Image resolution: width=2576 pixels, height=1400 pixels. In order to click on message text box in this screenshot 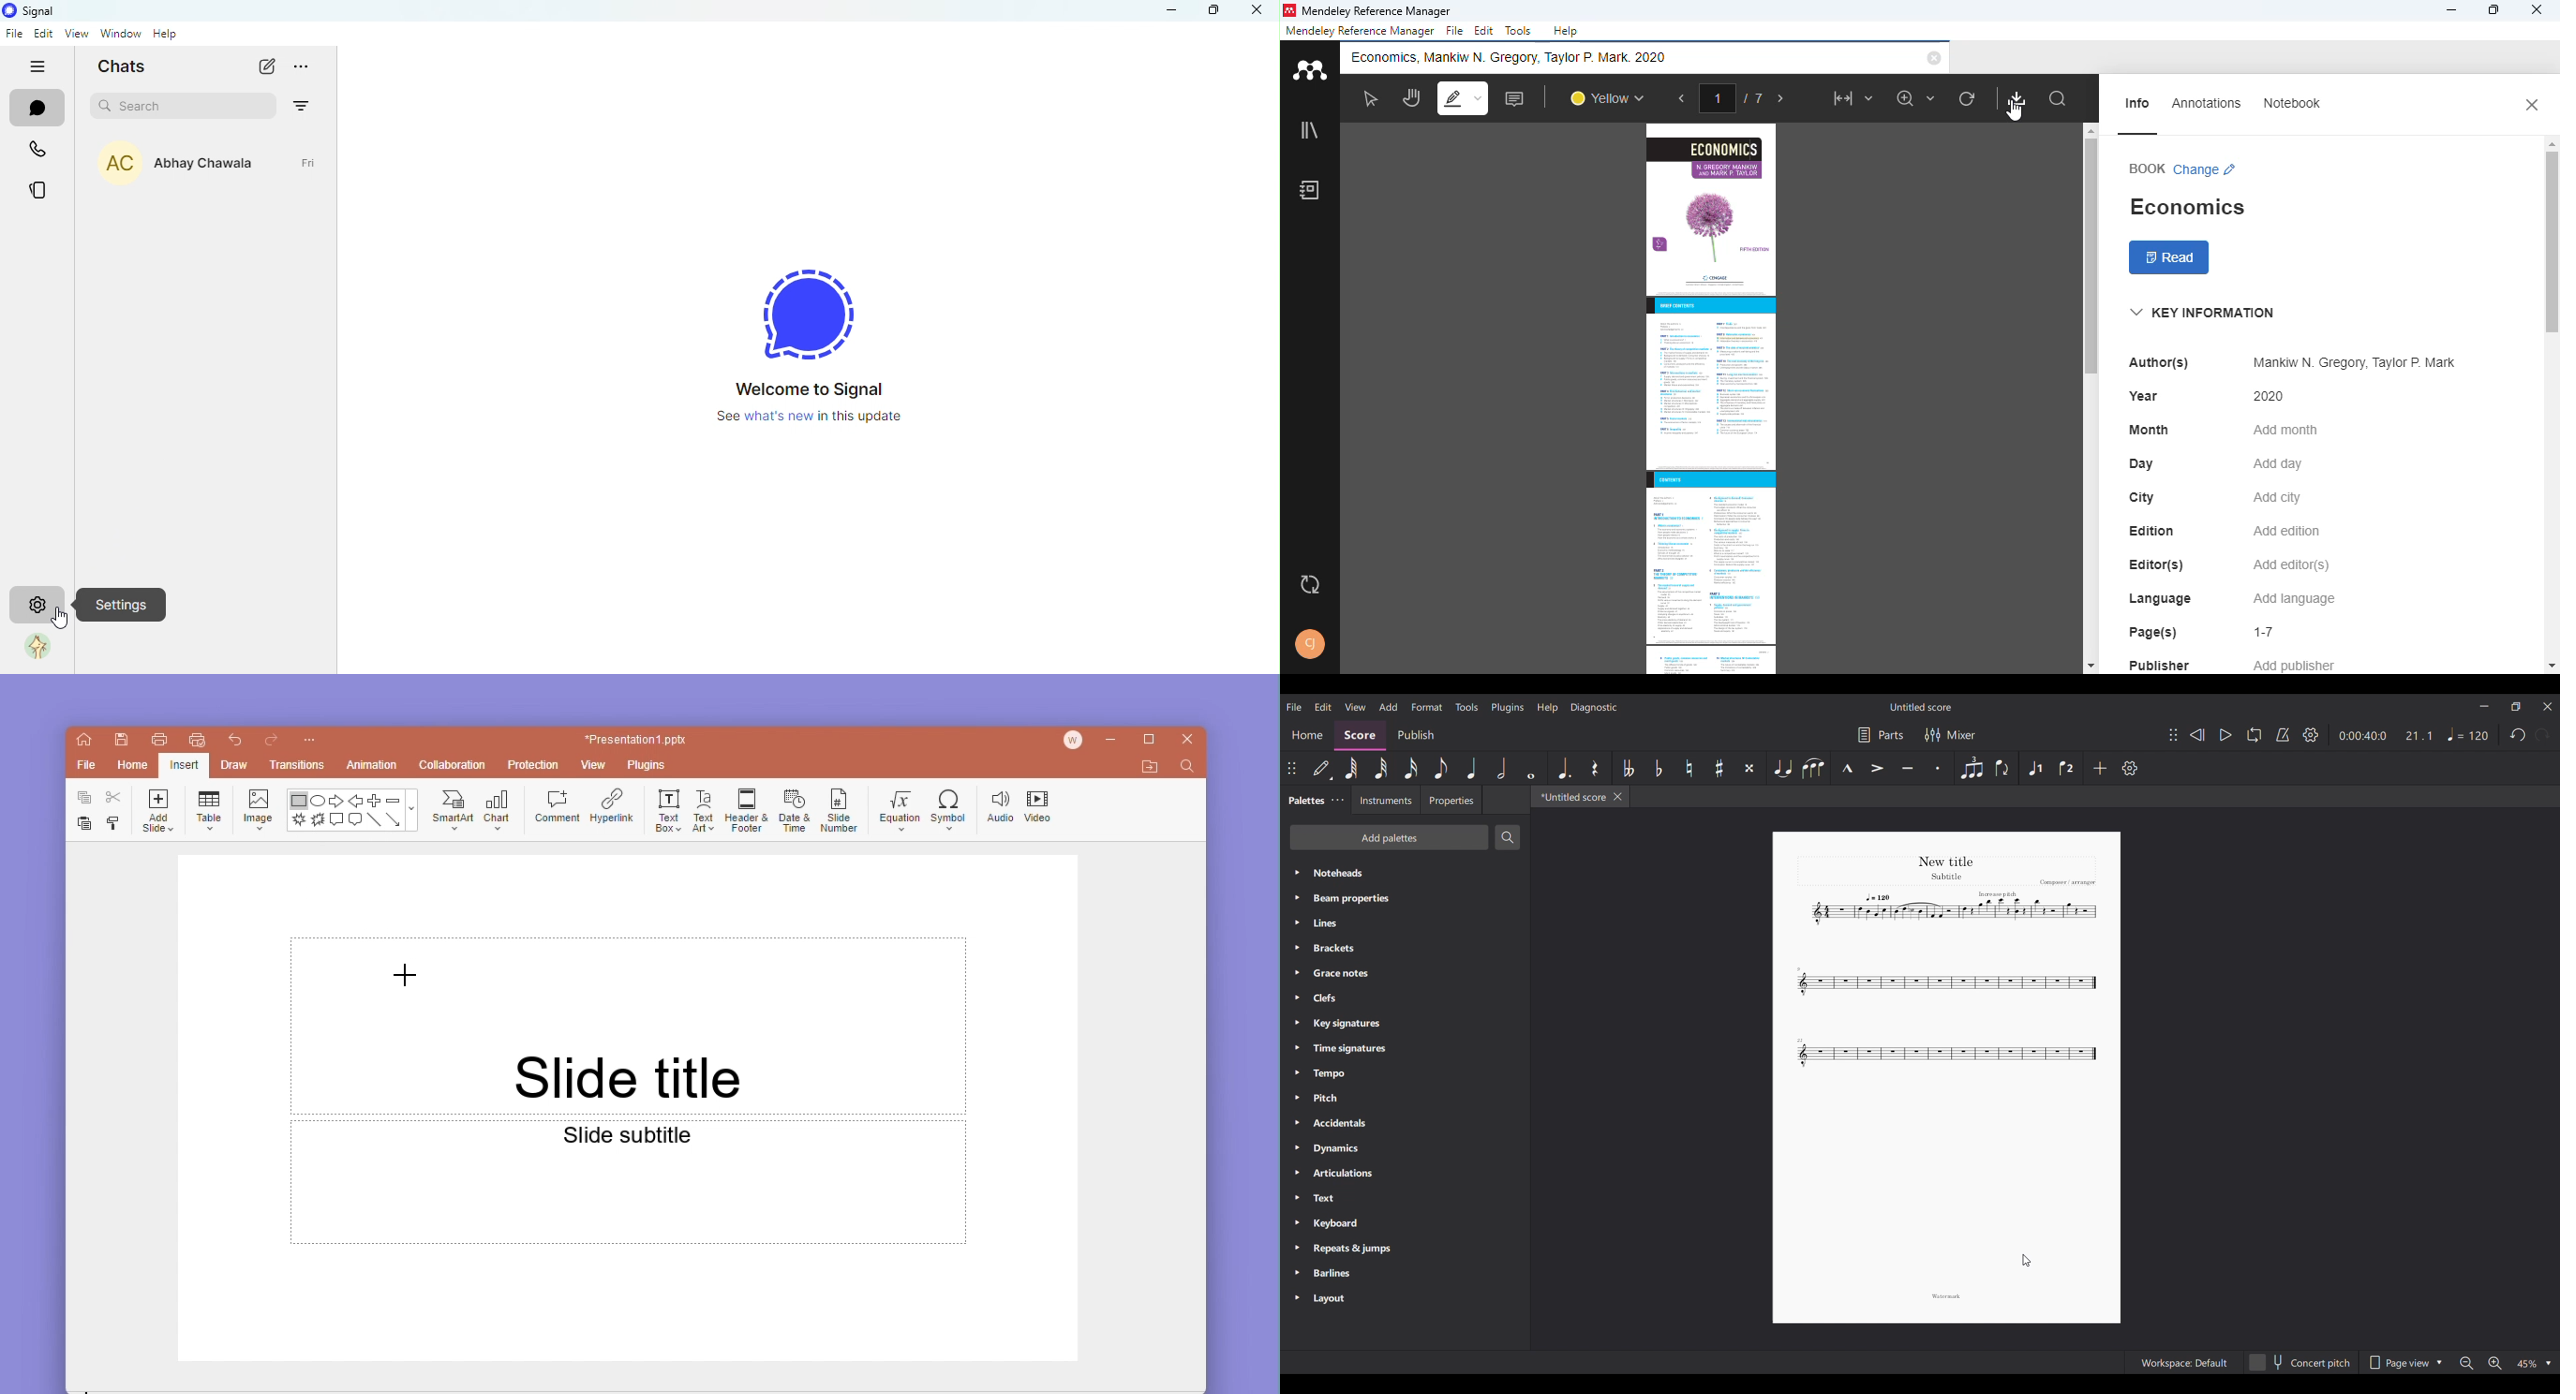, I will do `click(355, 821)`.